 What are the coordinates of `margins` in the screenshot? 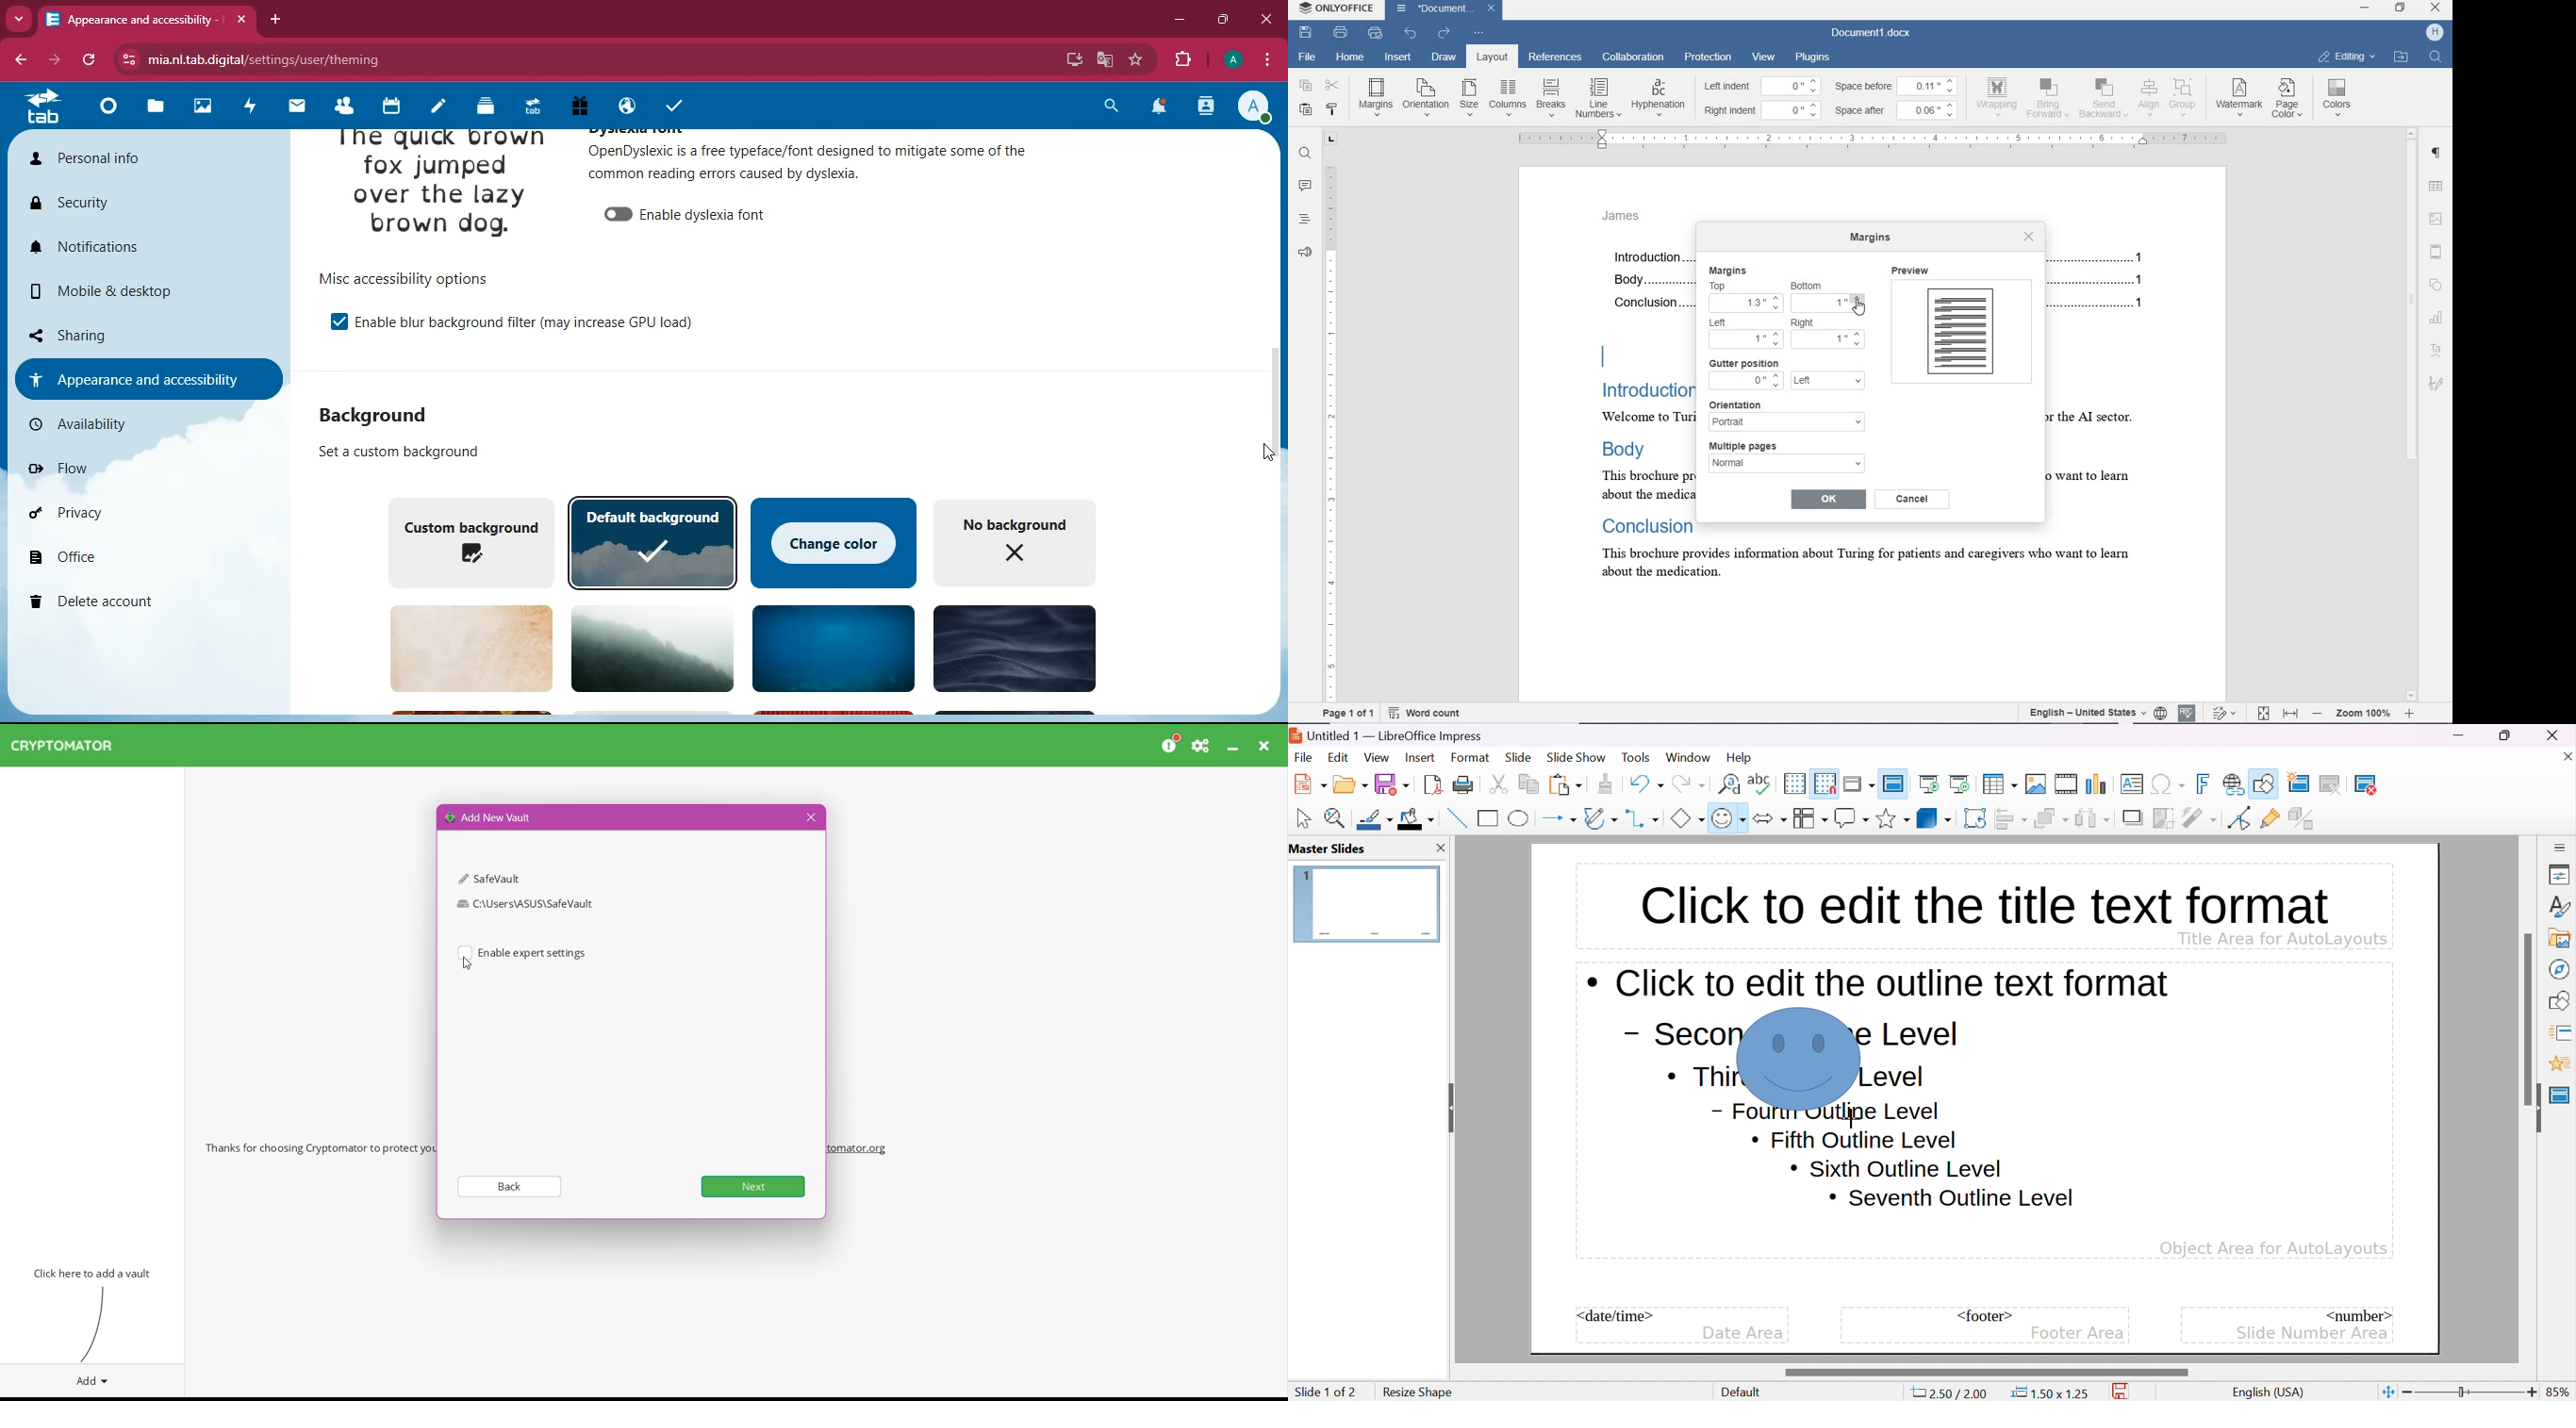 It's located at (1375, 96).